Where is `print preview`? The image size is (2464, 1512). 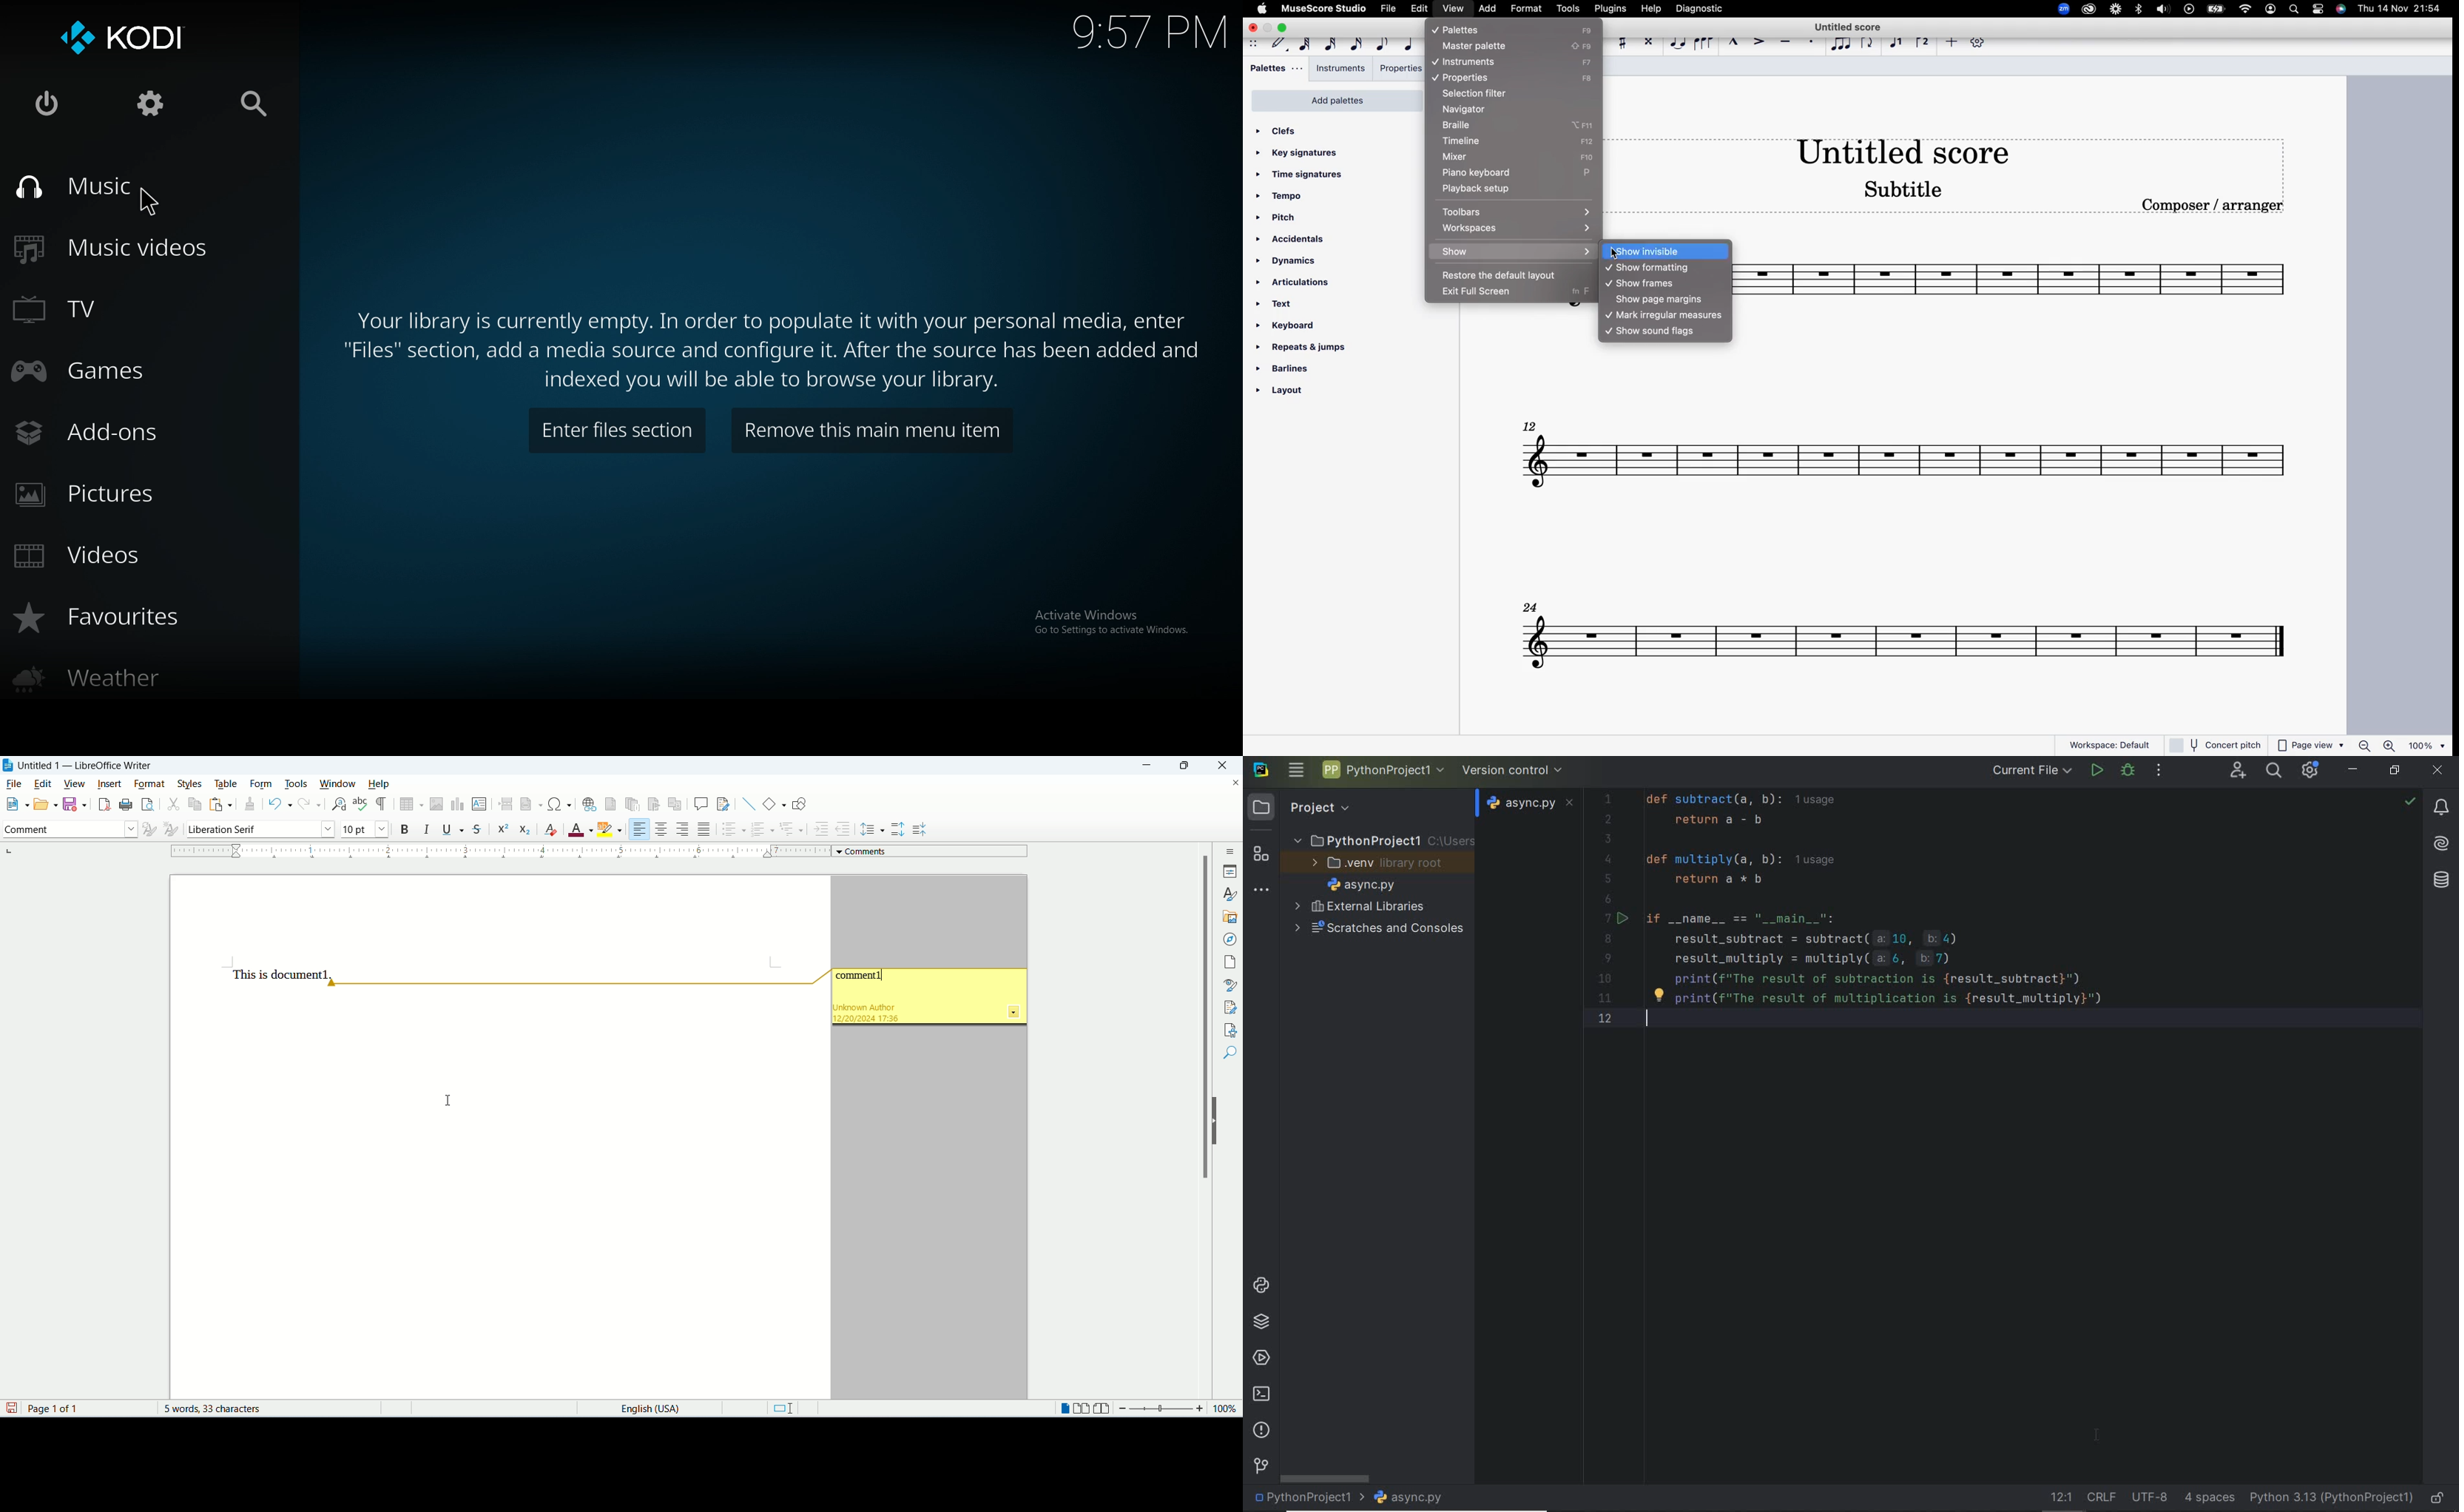
print preview is located at coordinates (146, 803).